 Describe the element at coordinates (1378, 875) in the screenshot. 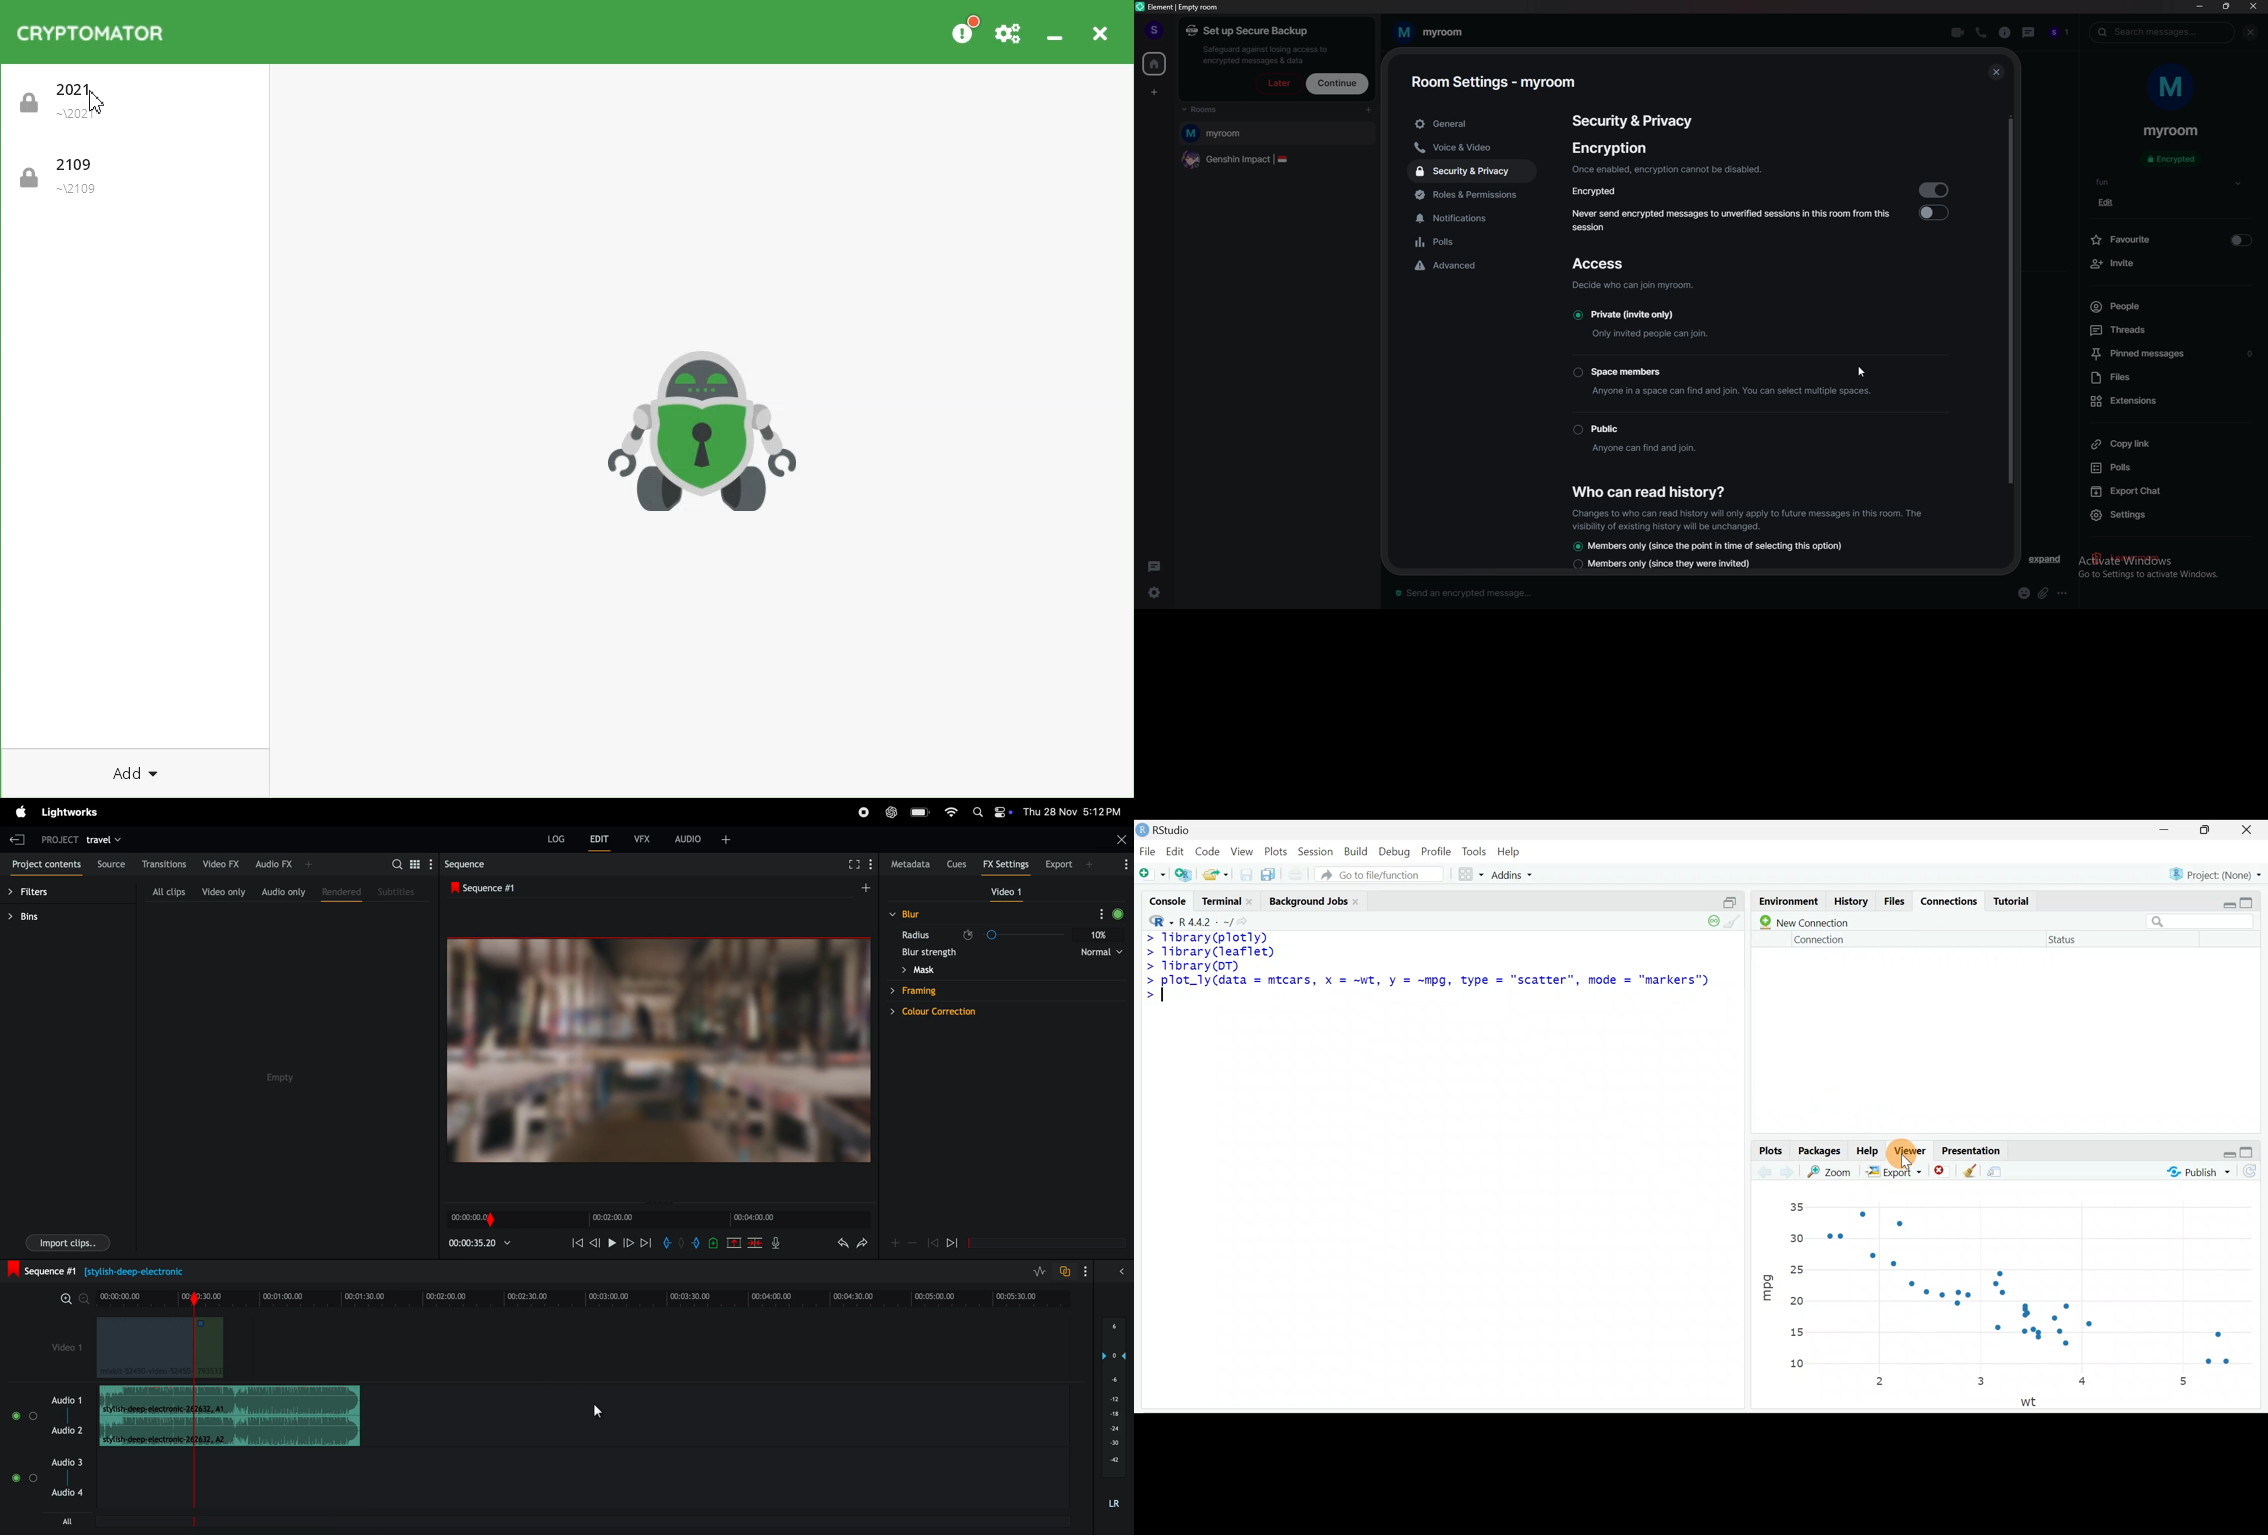

I see `Go to file/function` at that location.